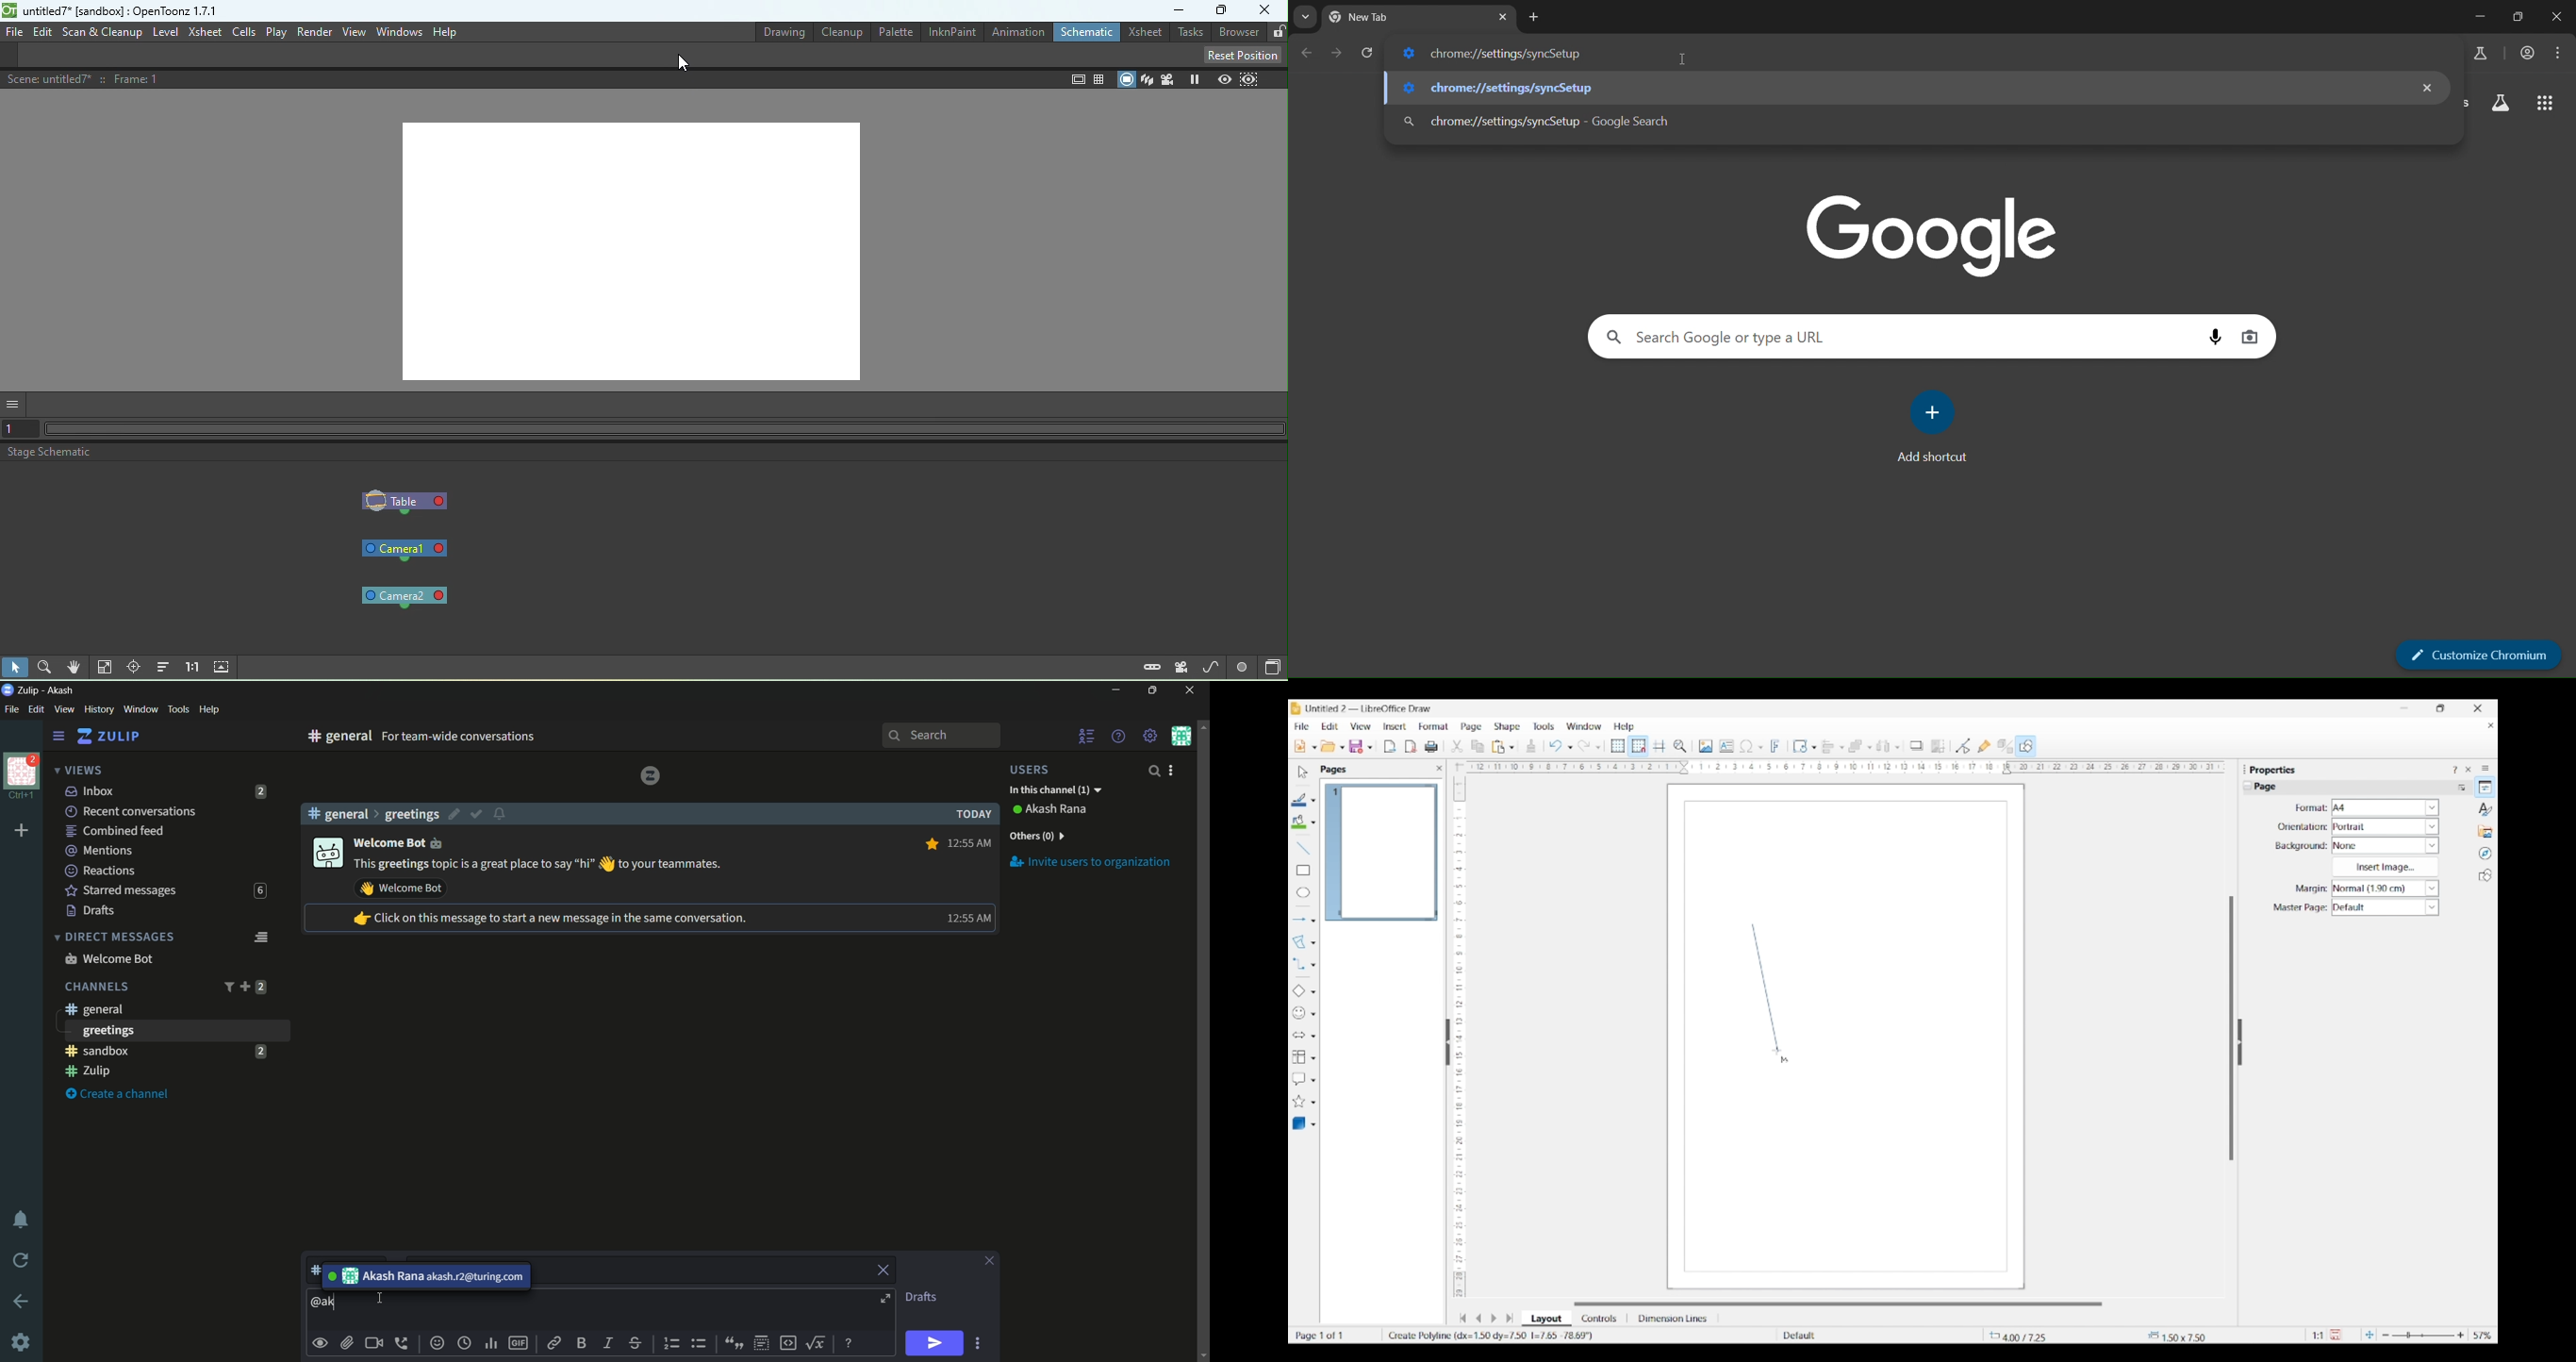  I want to click on Open document options, so click(1342, 748).